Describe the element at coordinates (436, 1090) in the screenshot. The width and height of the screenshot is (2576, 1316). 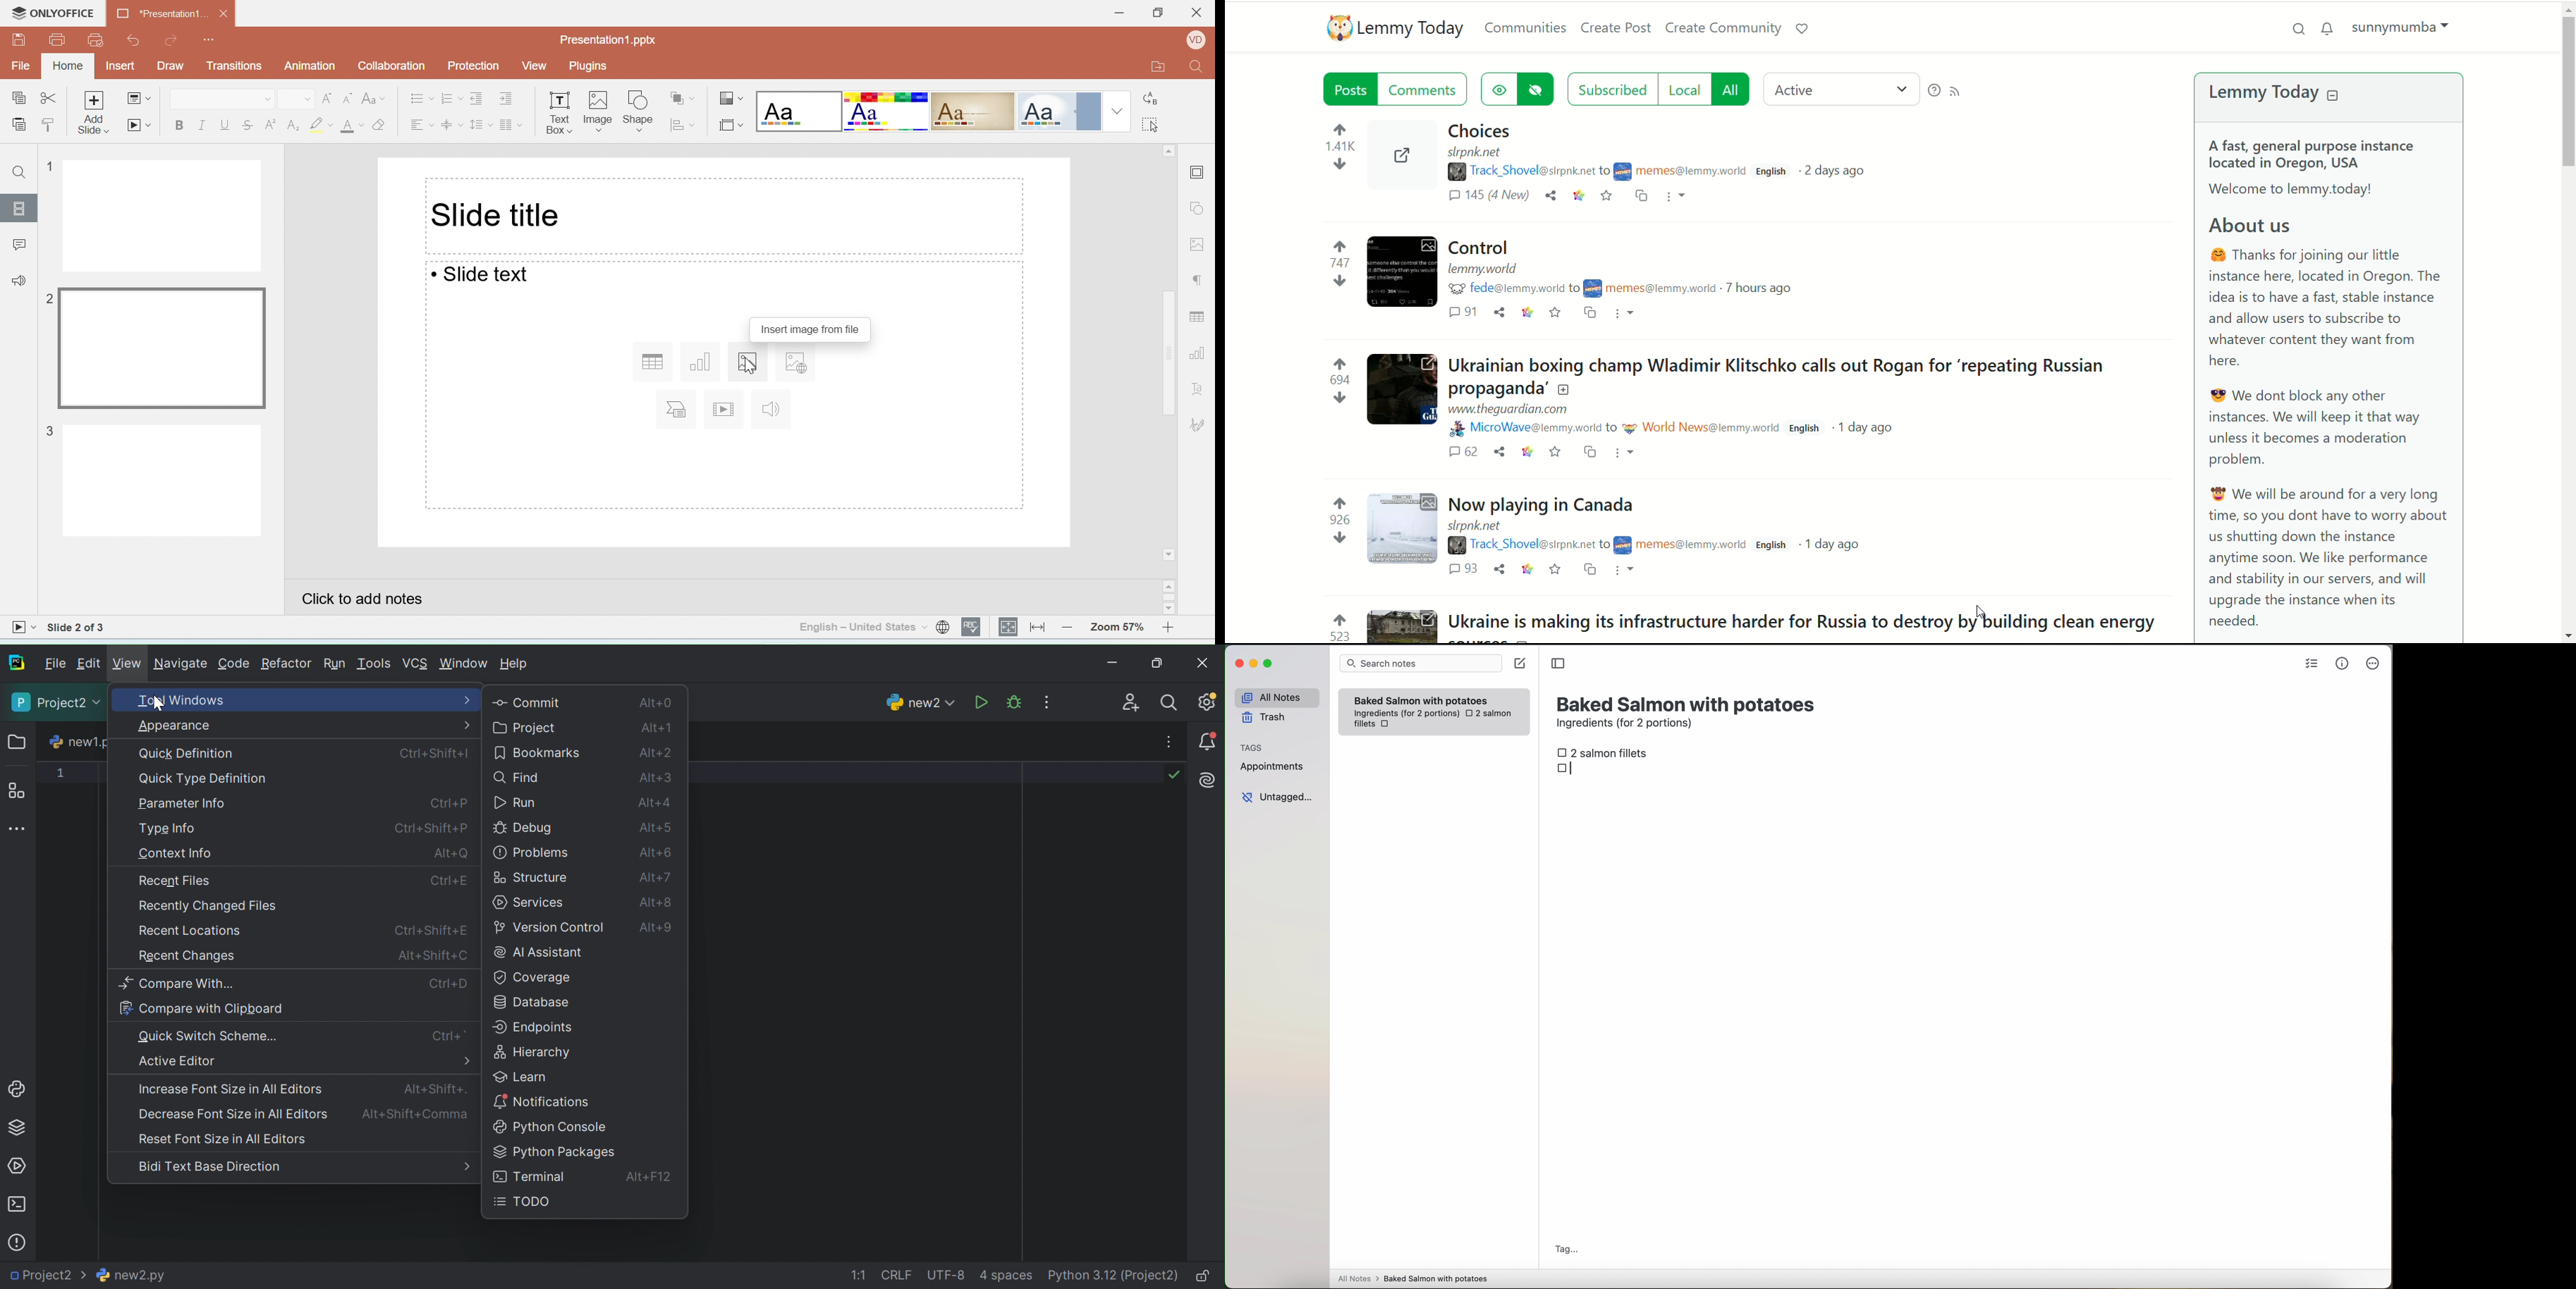
I see `Alt+Shift+.` at that location.